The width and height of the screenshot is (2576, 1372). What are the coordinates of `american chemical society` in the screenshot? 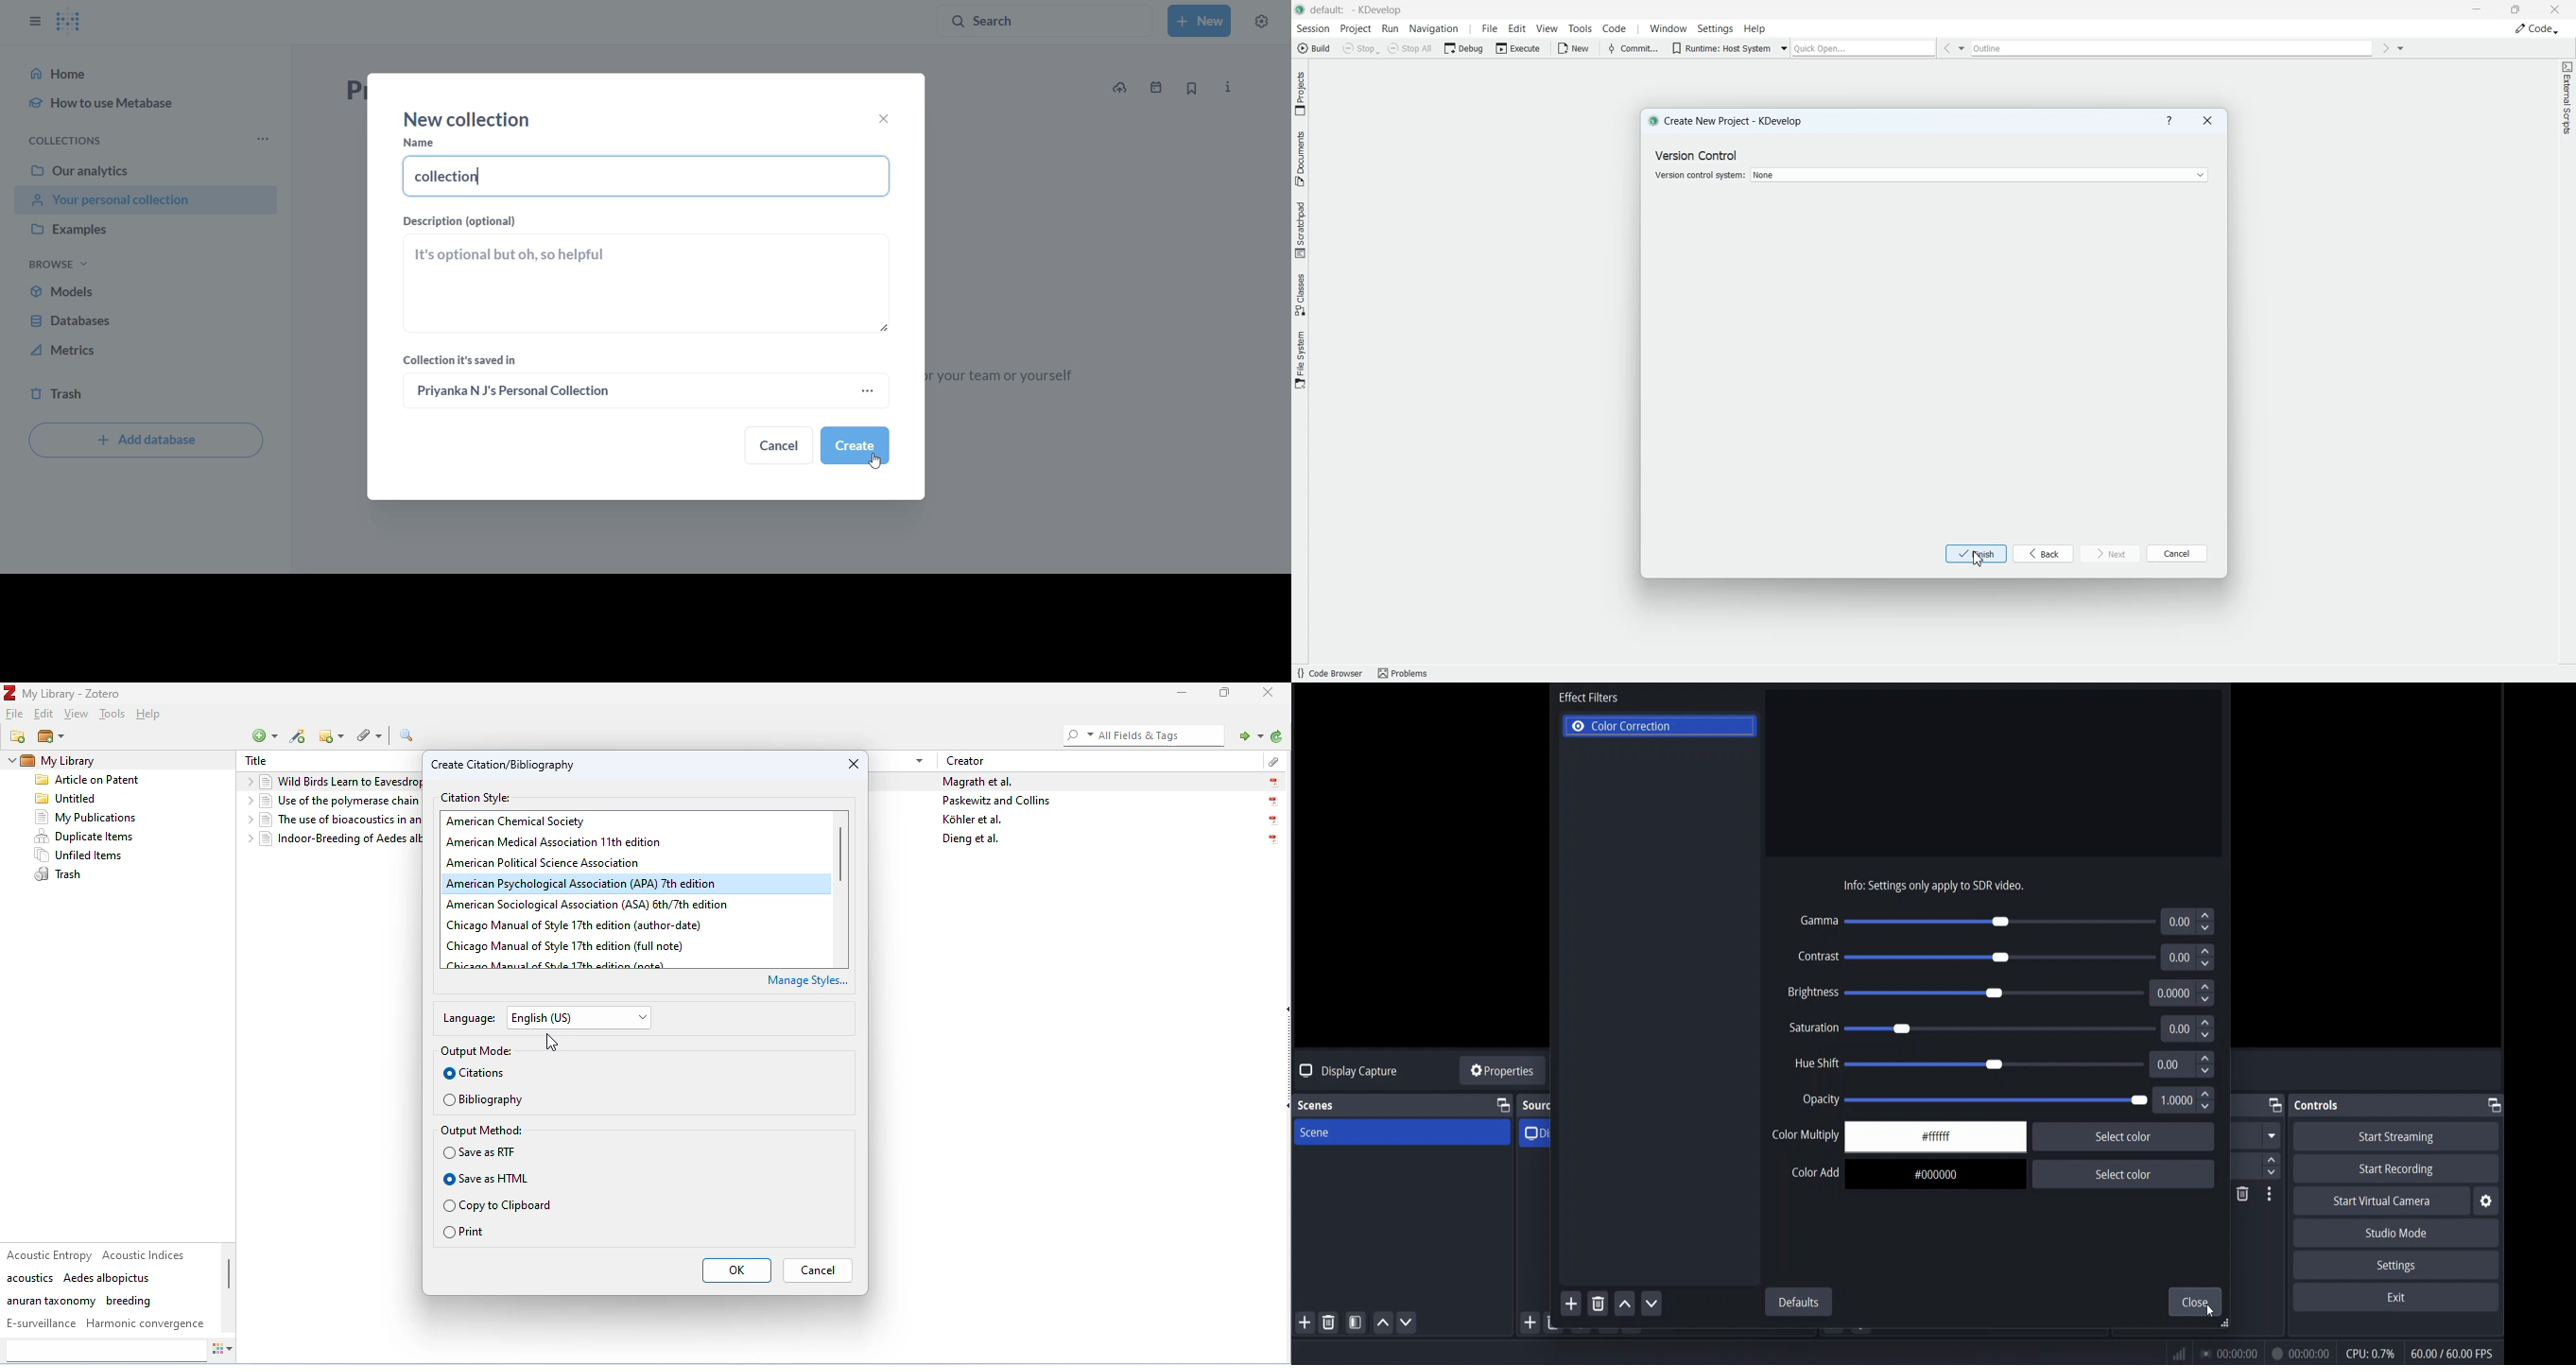 It's located at (525, 821).